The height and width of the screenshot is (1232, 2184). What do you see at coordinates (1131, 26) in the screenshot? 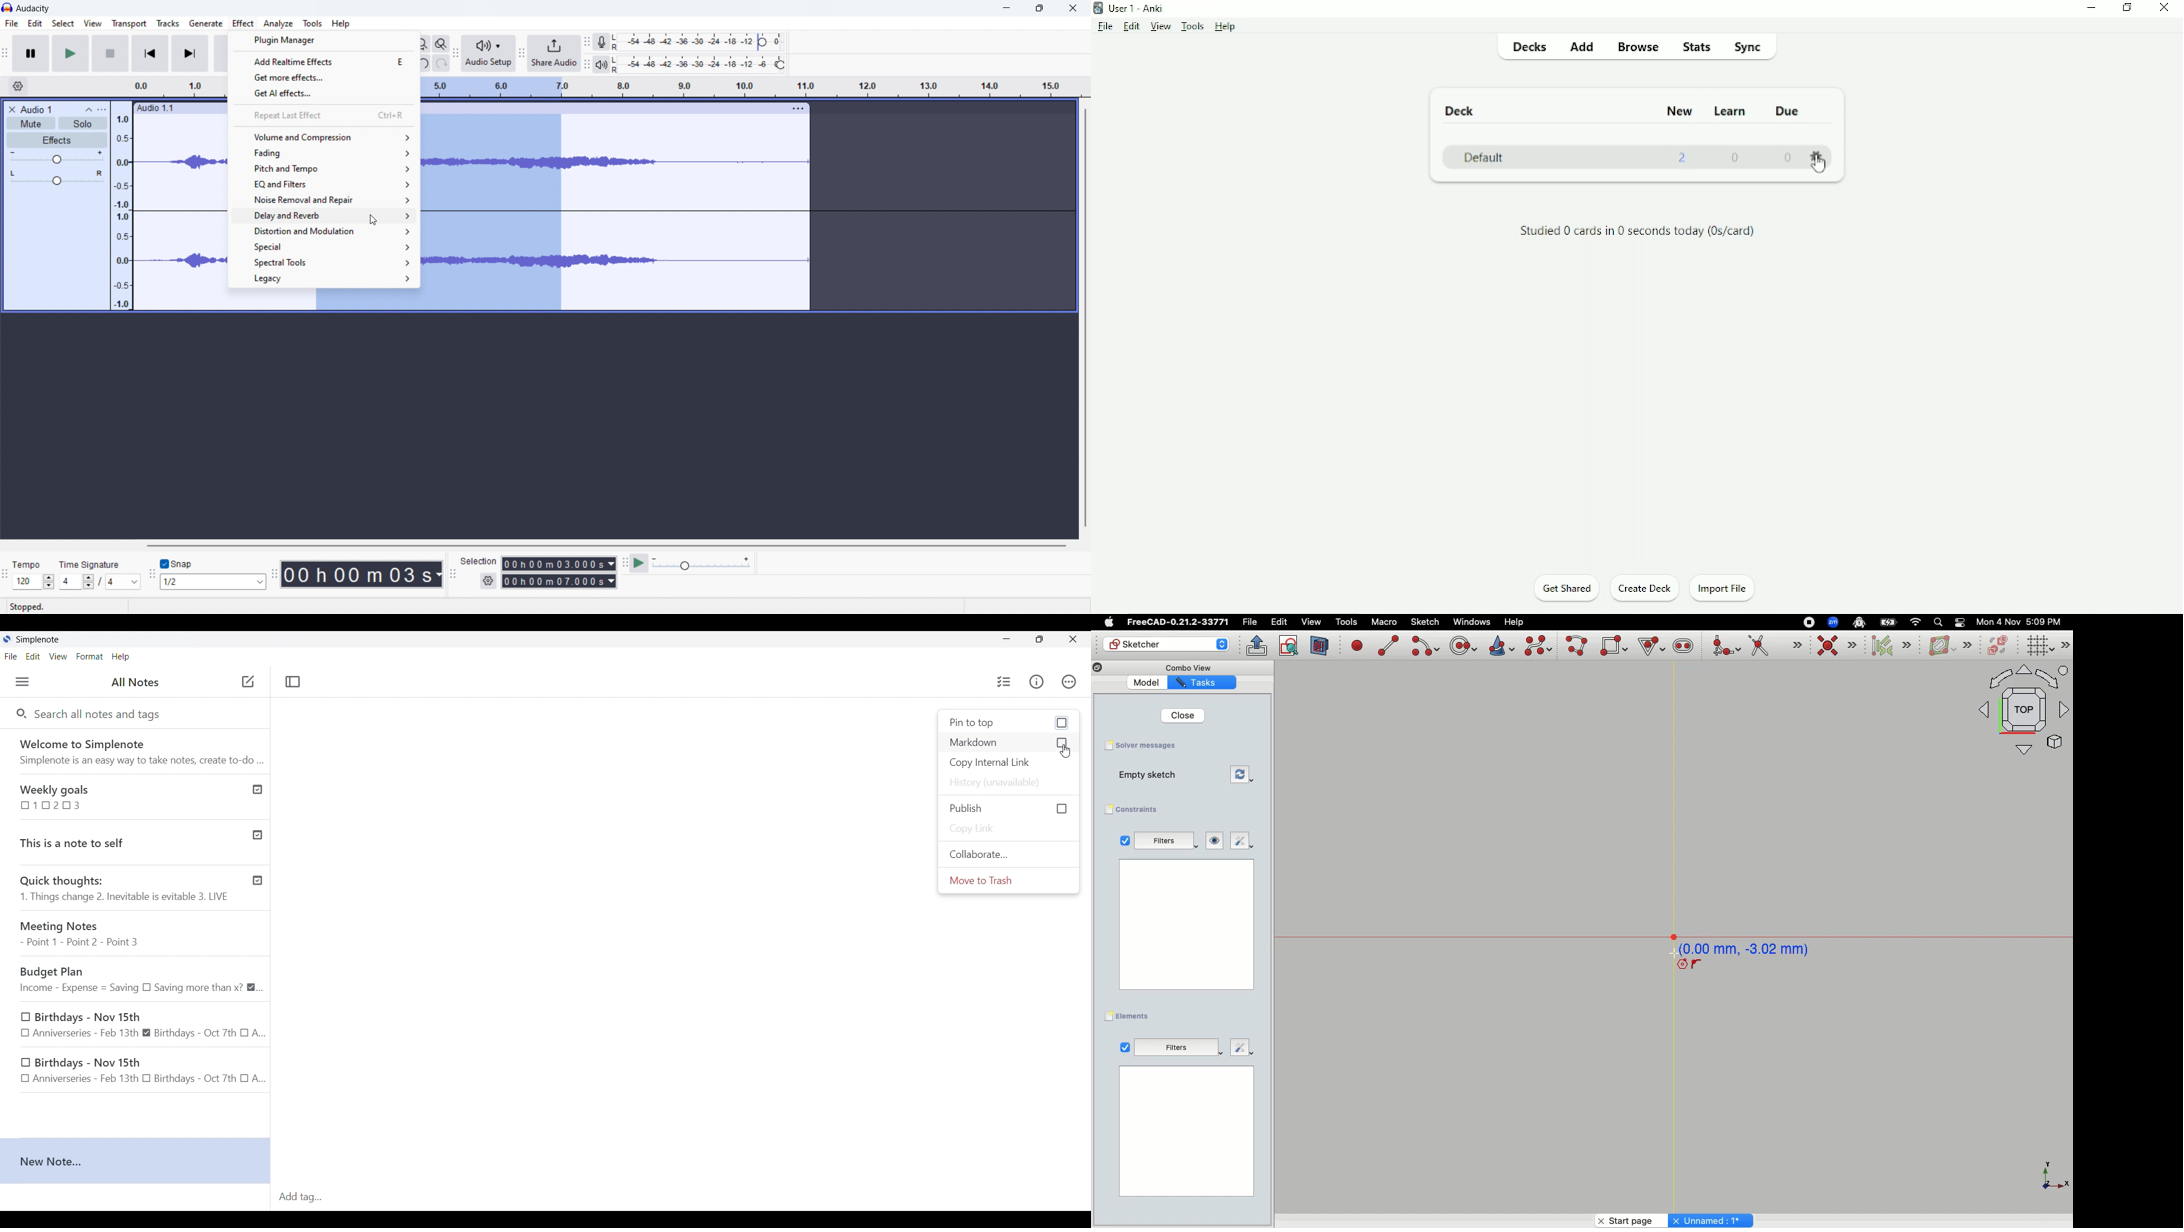
I see `Edit` at bounding box center [1131, 26].